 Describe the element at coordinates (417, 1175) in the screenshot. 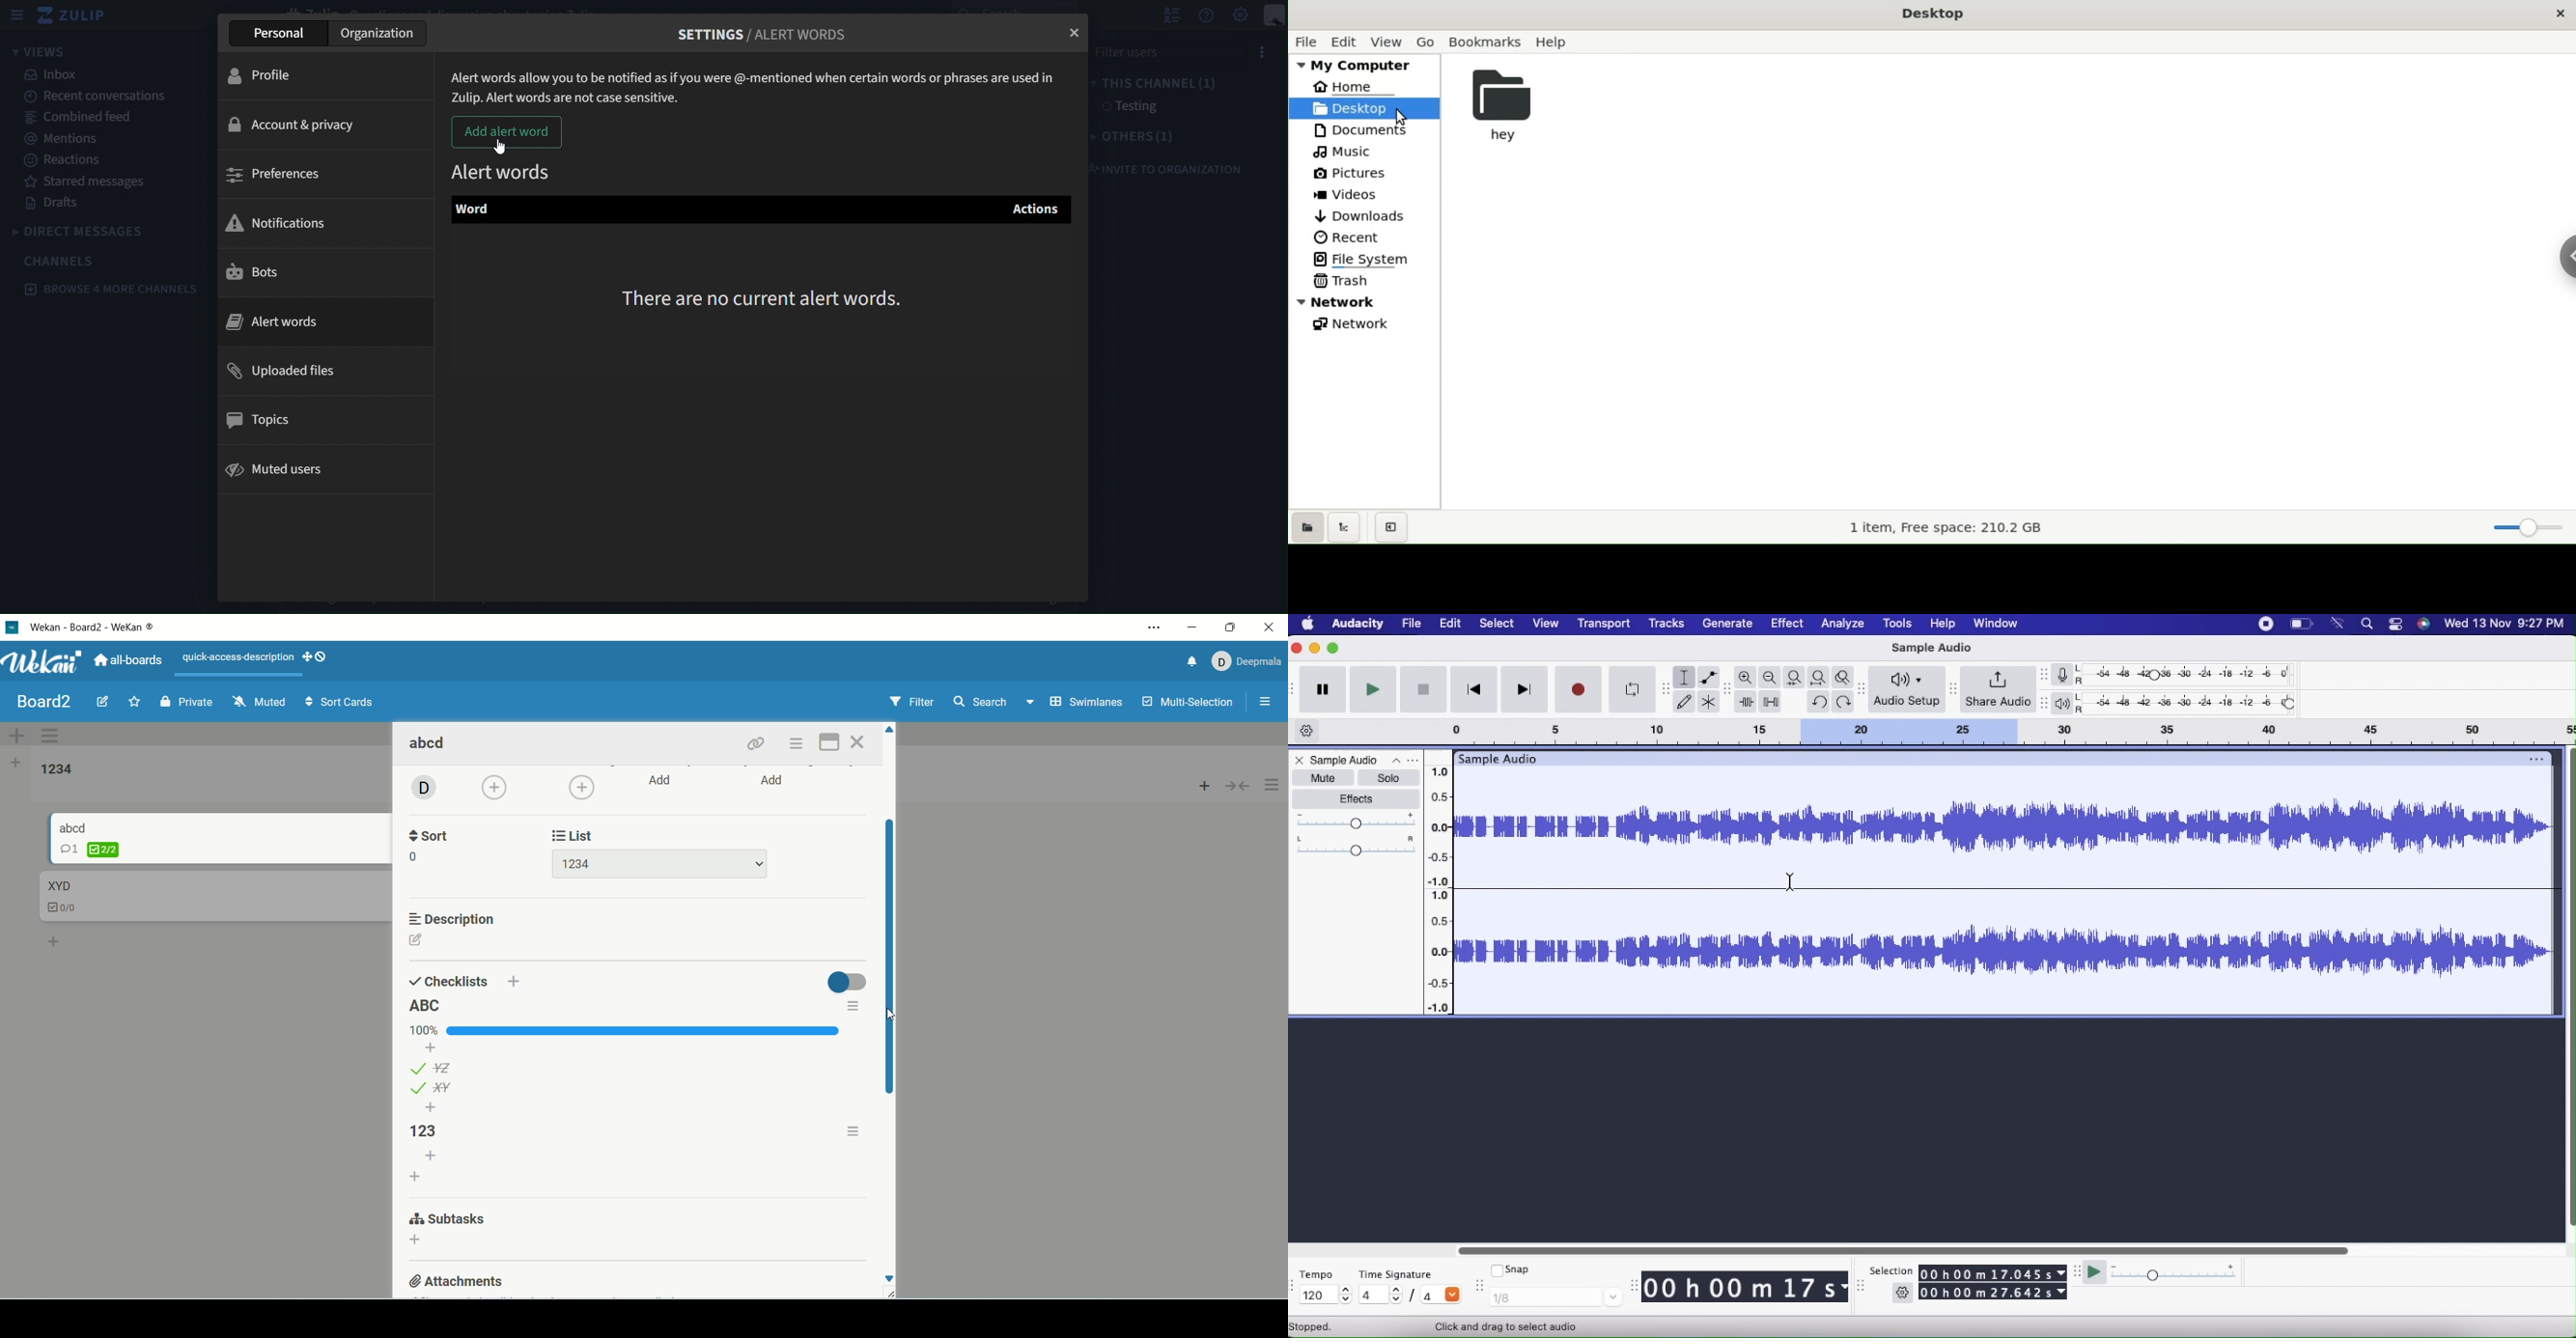

I see `add checcklist` at that location.